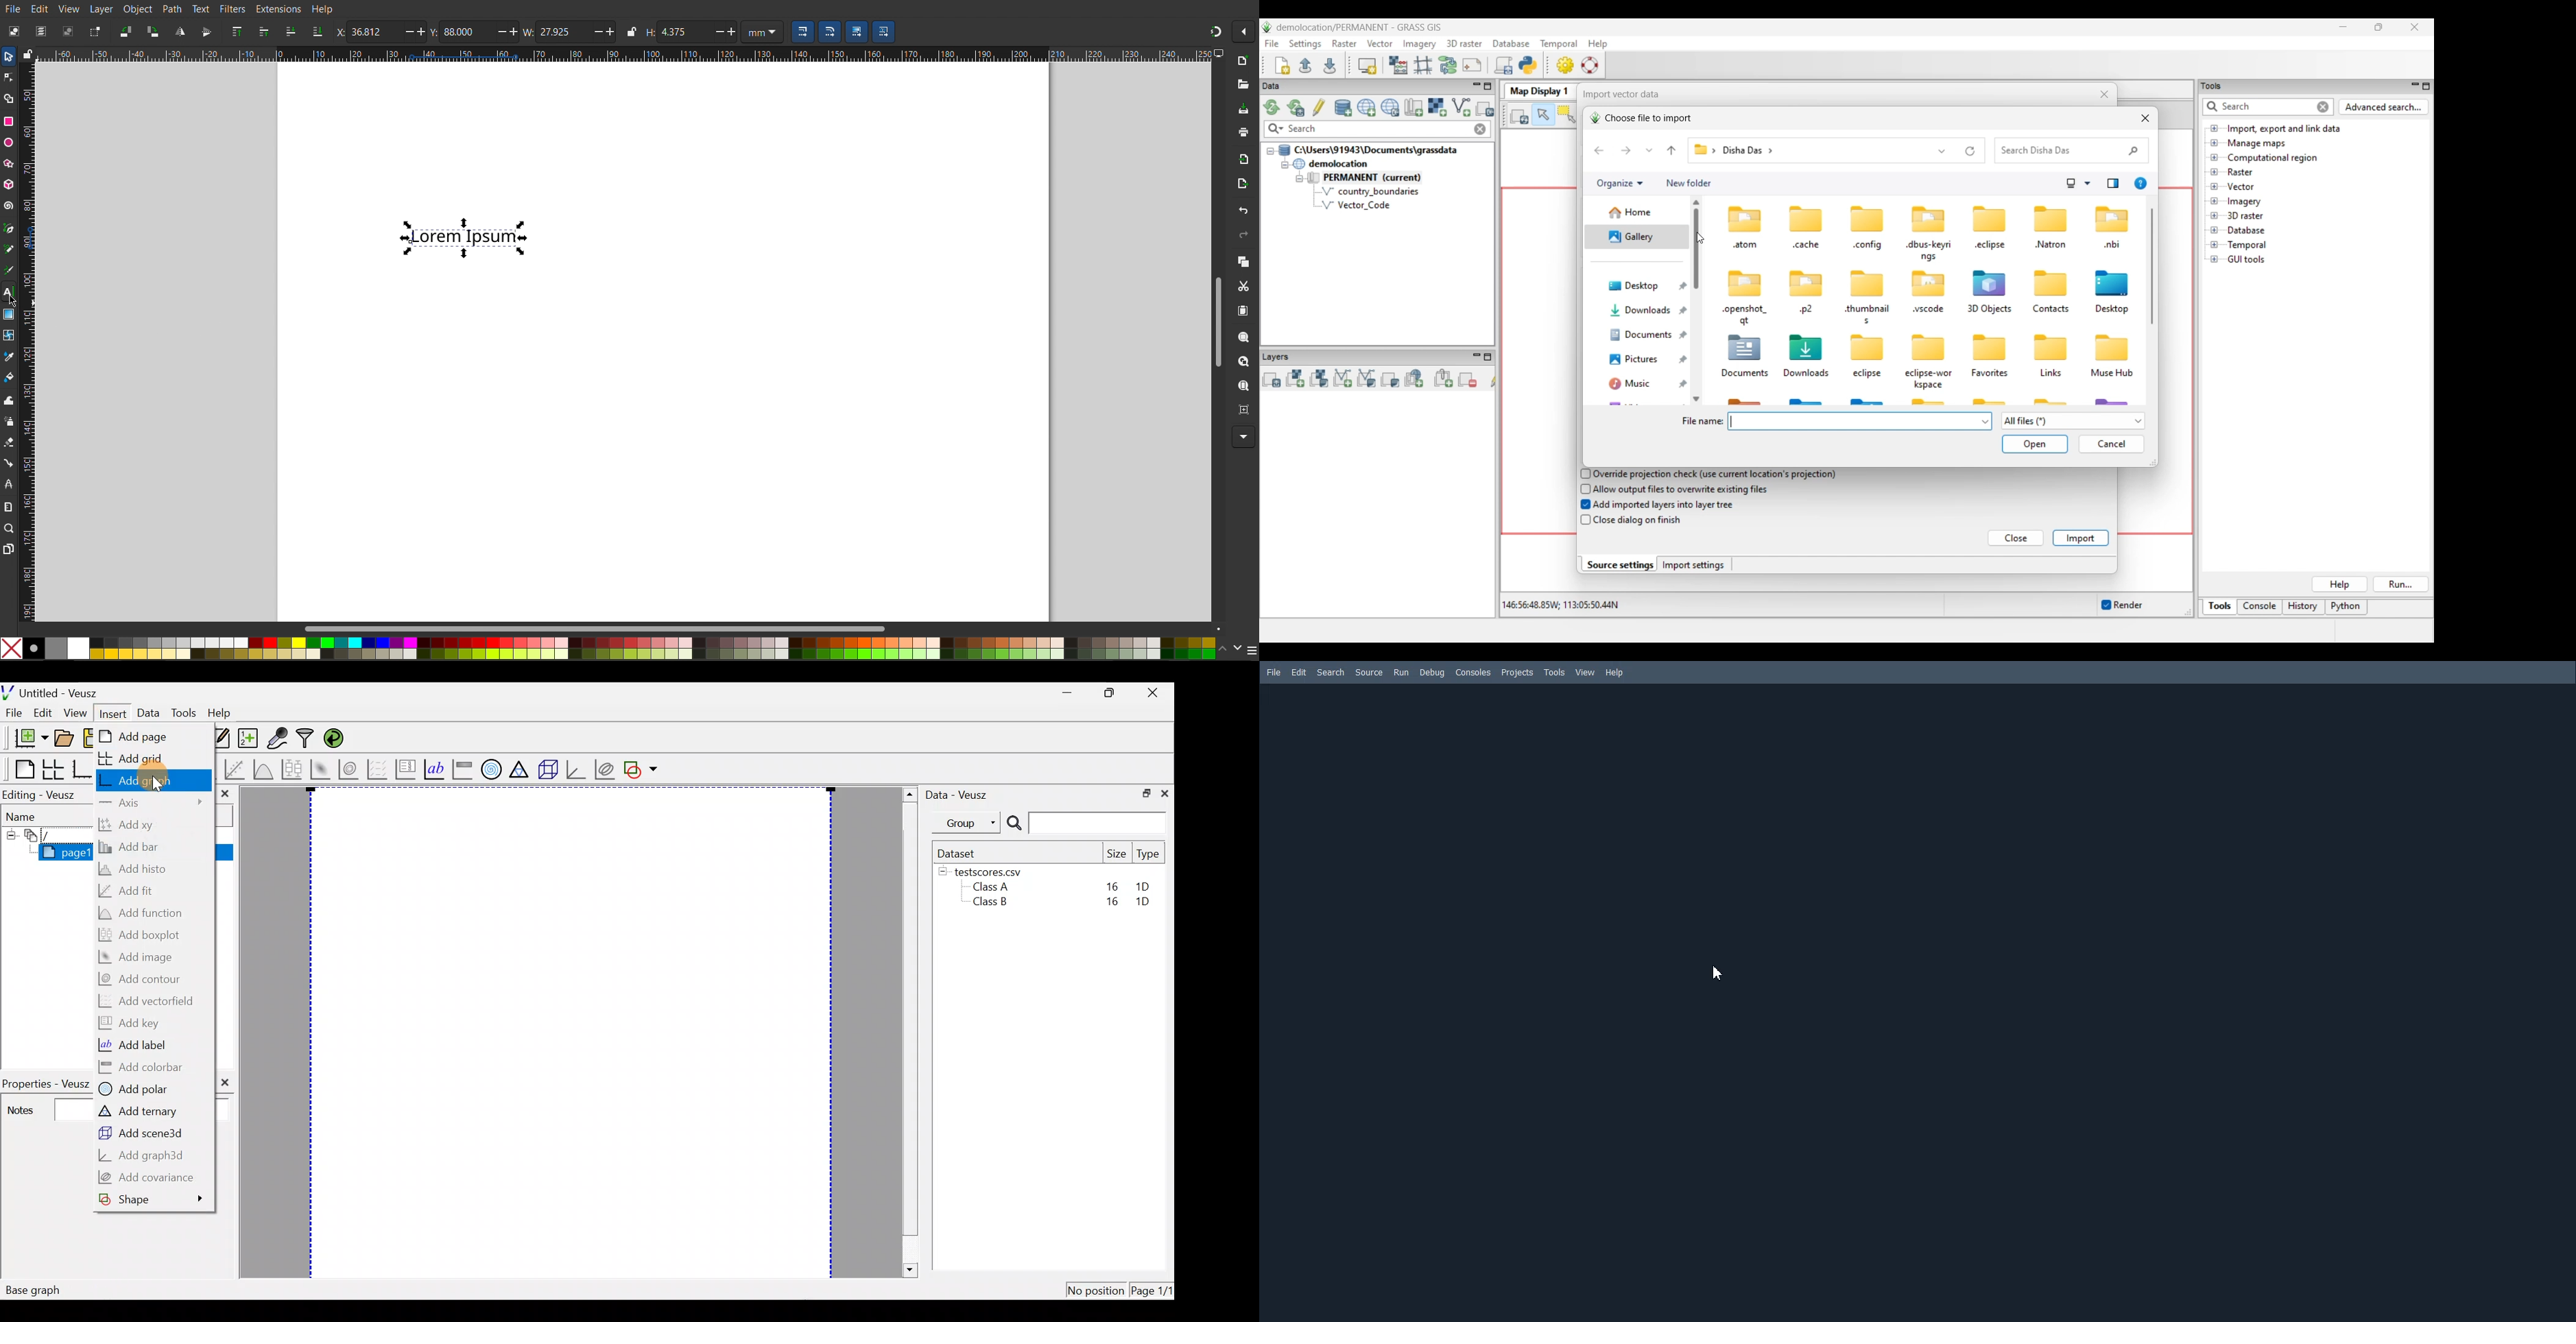 Image resolution: width=2576 pixels, height=1344 pixels. Describe the element at coordinates (1331, 673) in the screenshot. I see `Search` at that location.